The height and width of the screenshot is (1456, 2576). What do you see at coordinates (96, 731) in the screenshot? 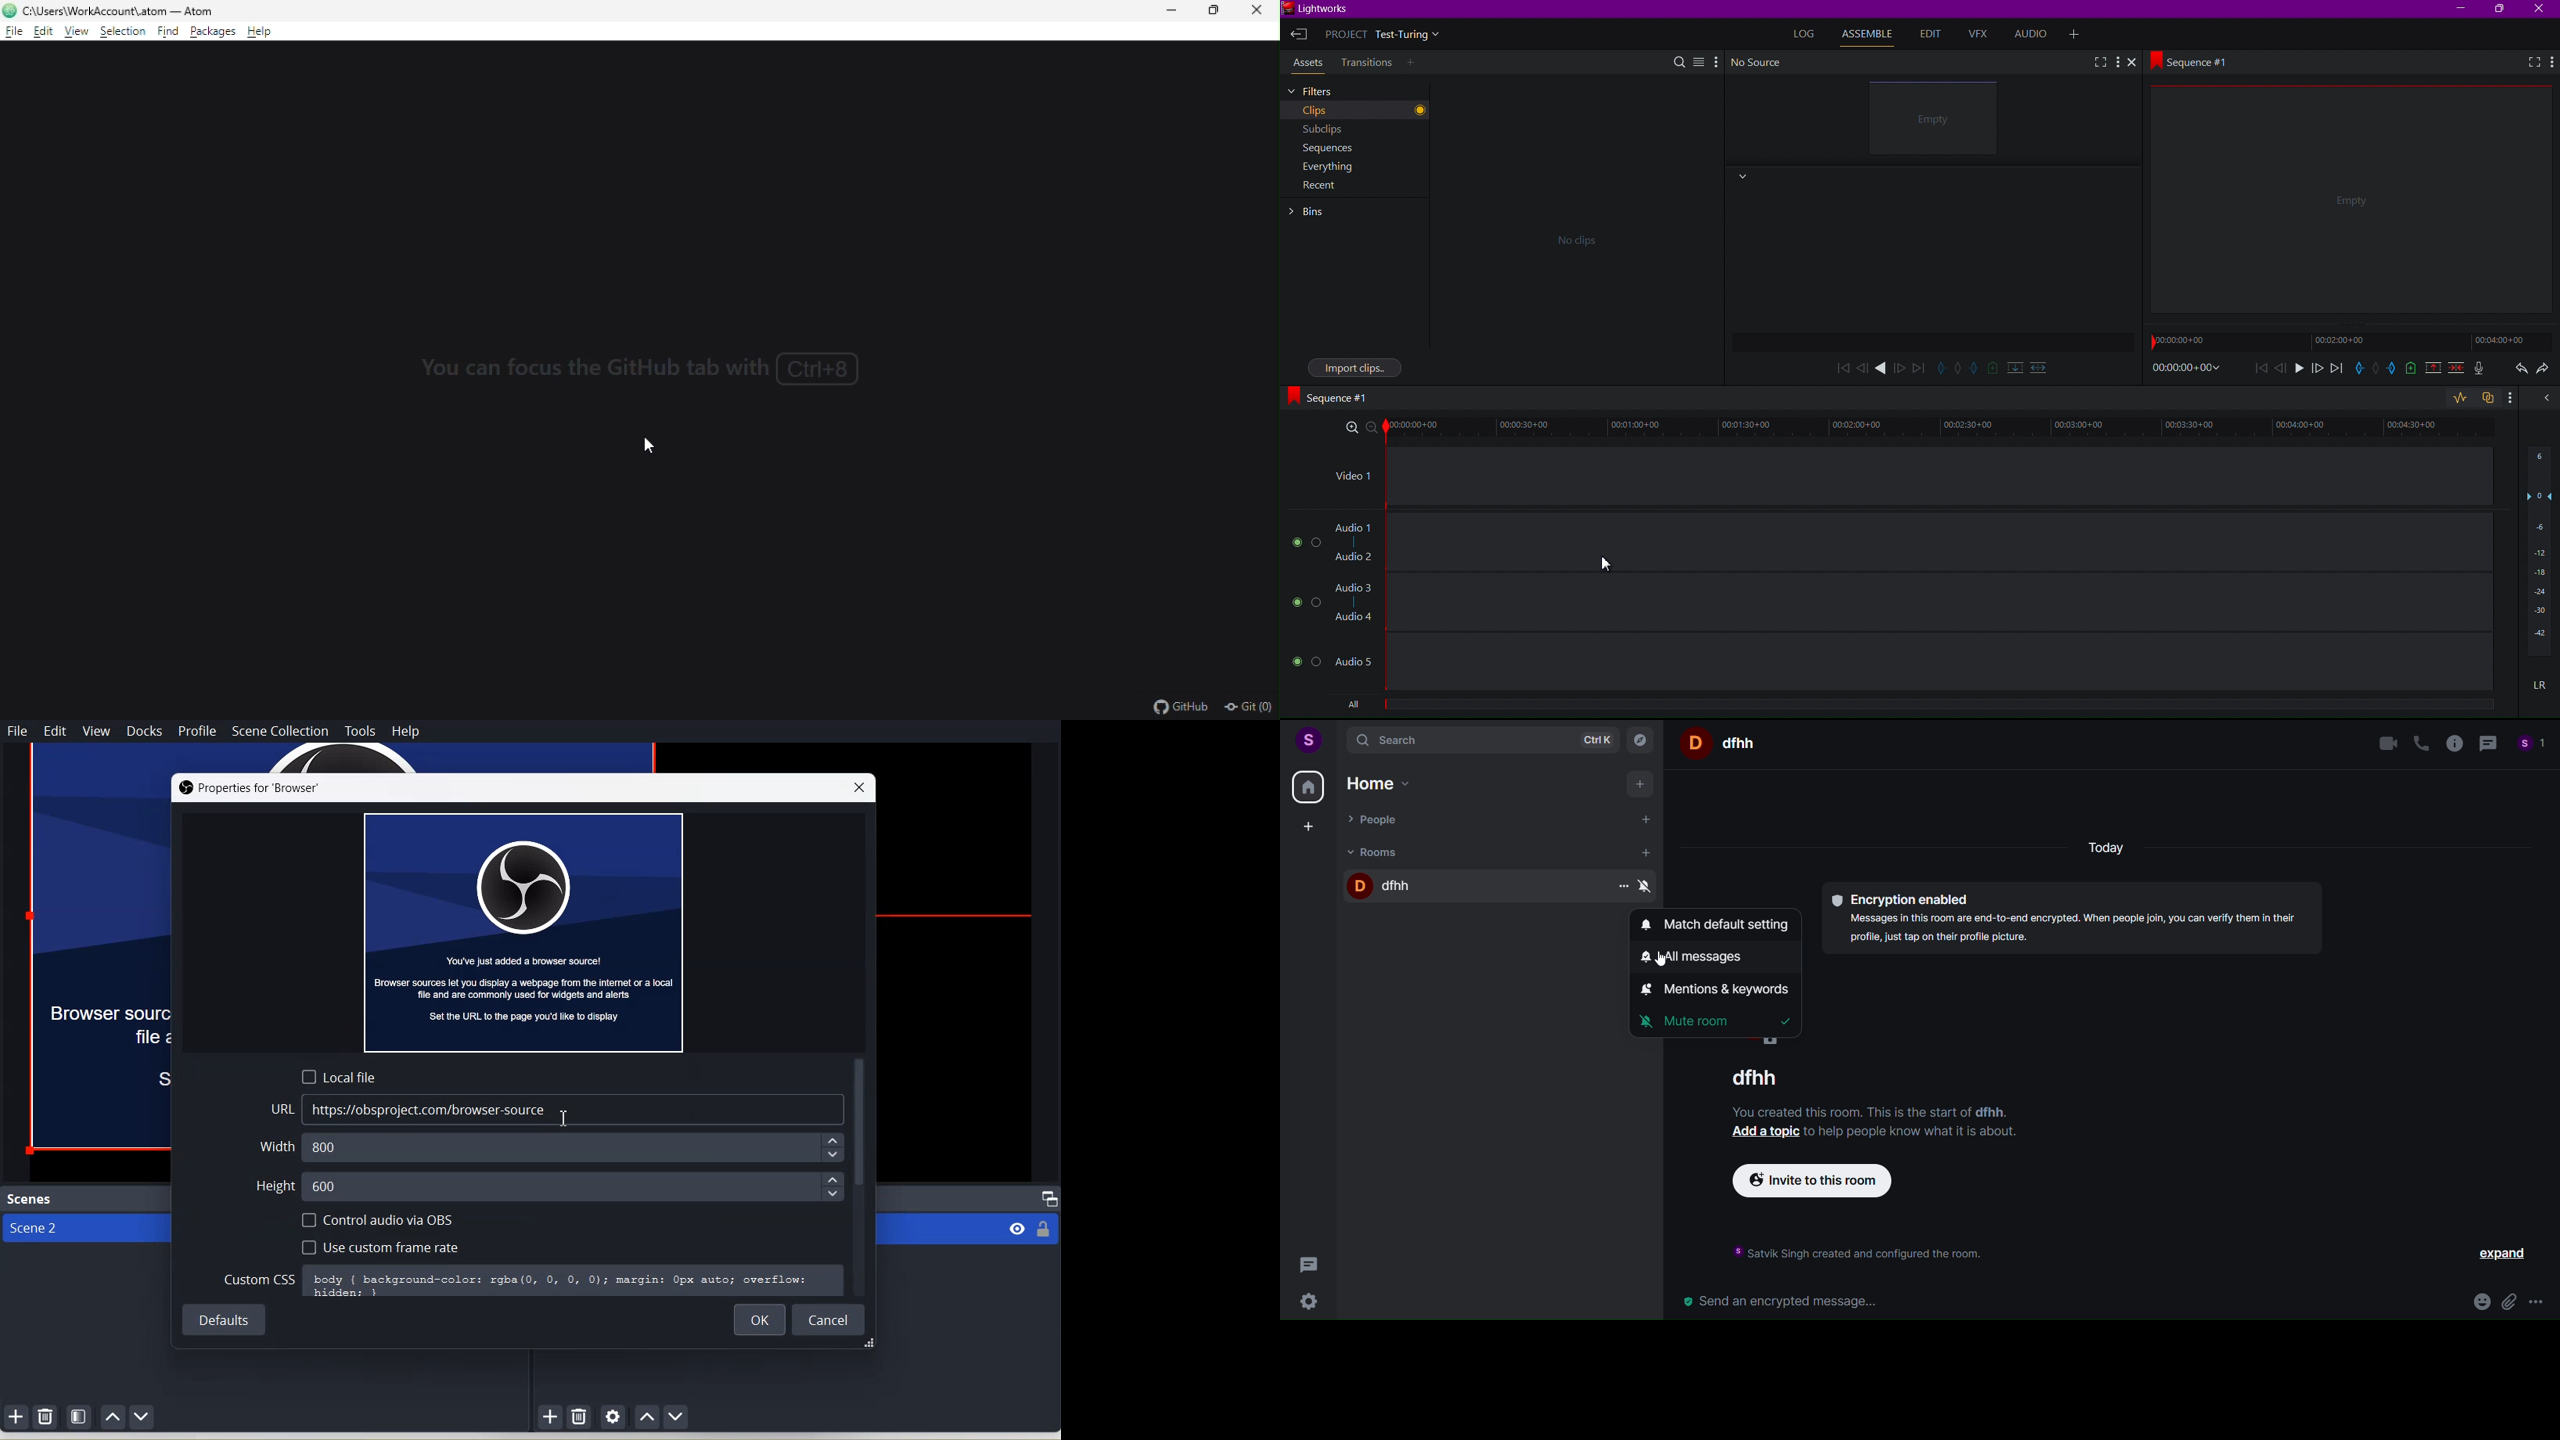
I see `View` at bounding box center [96, 731].